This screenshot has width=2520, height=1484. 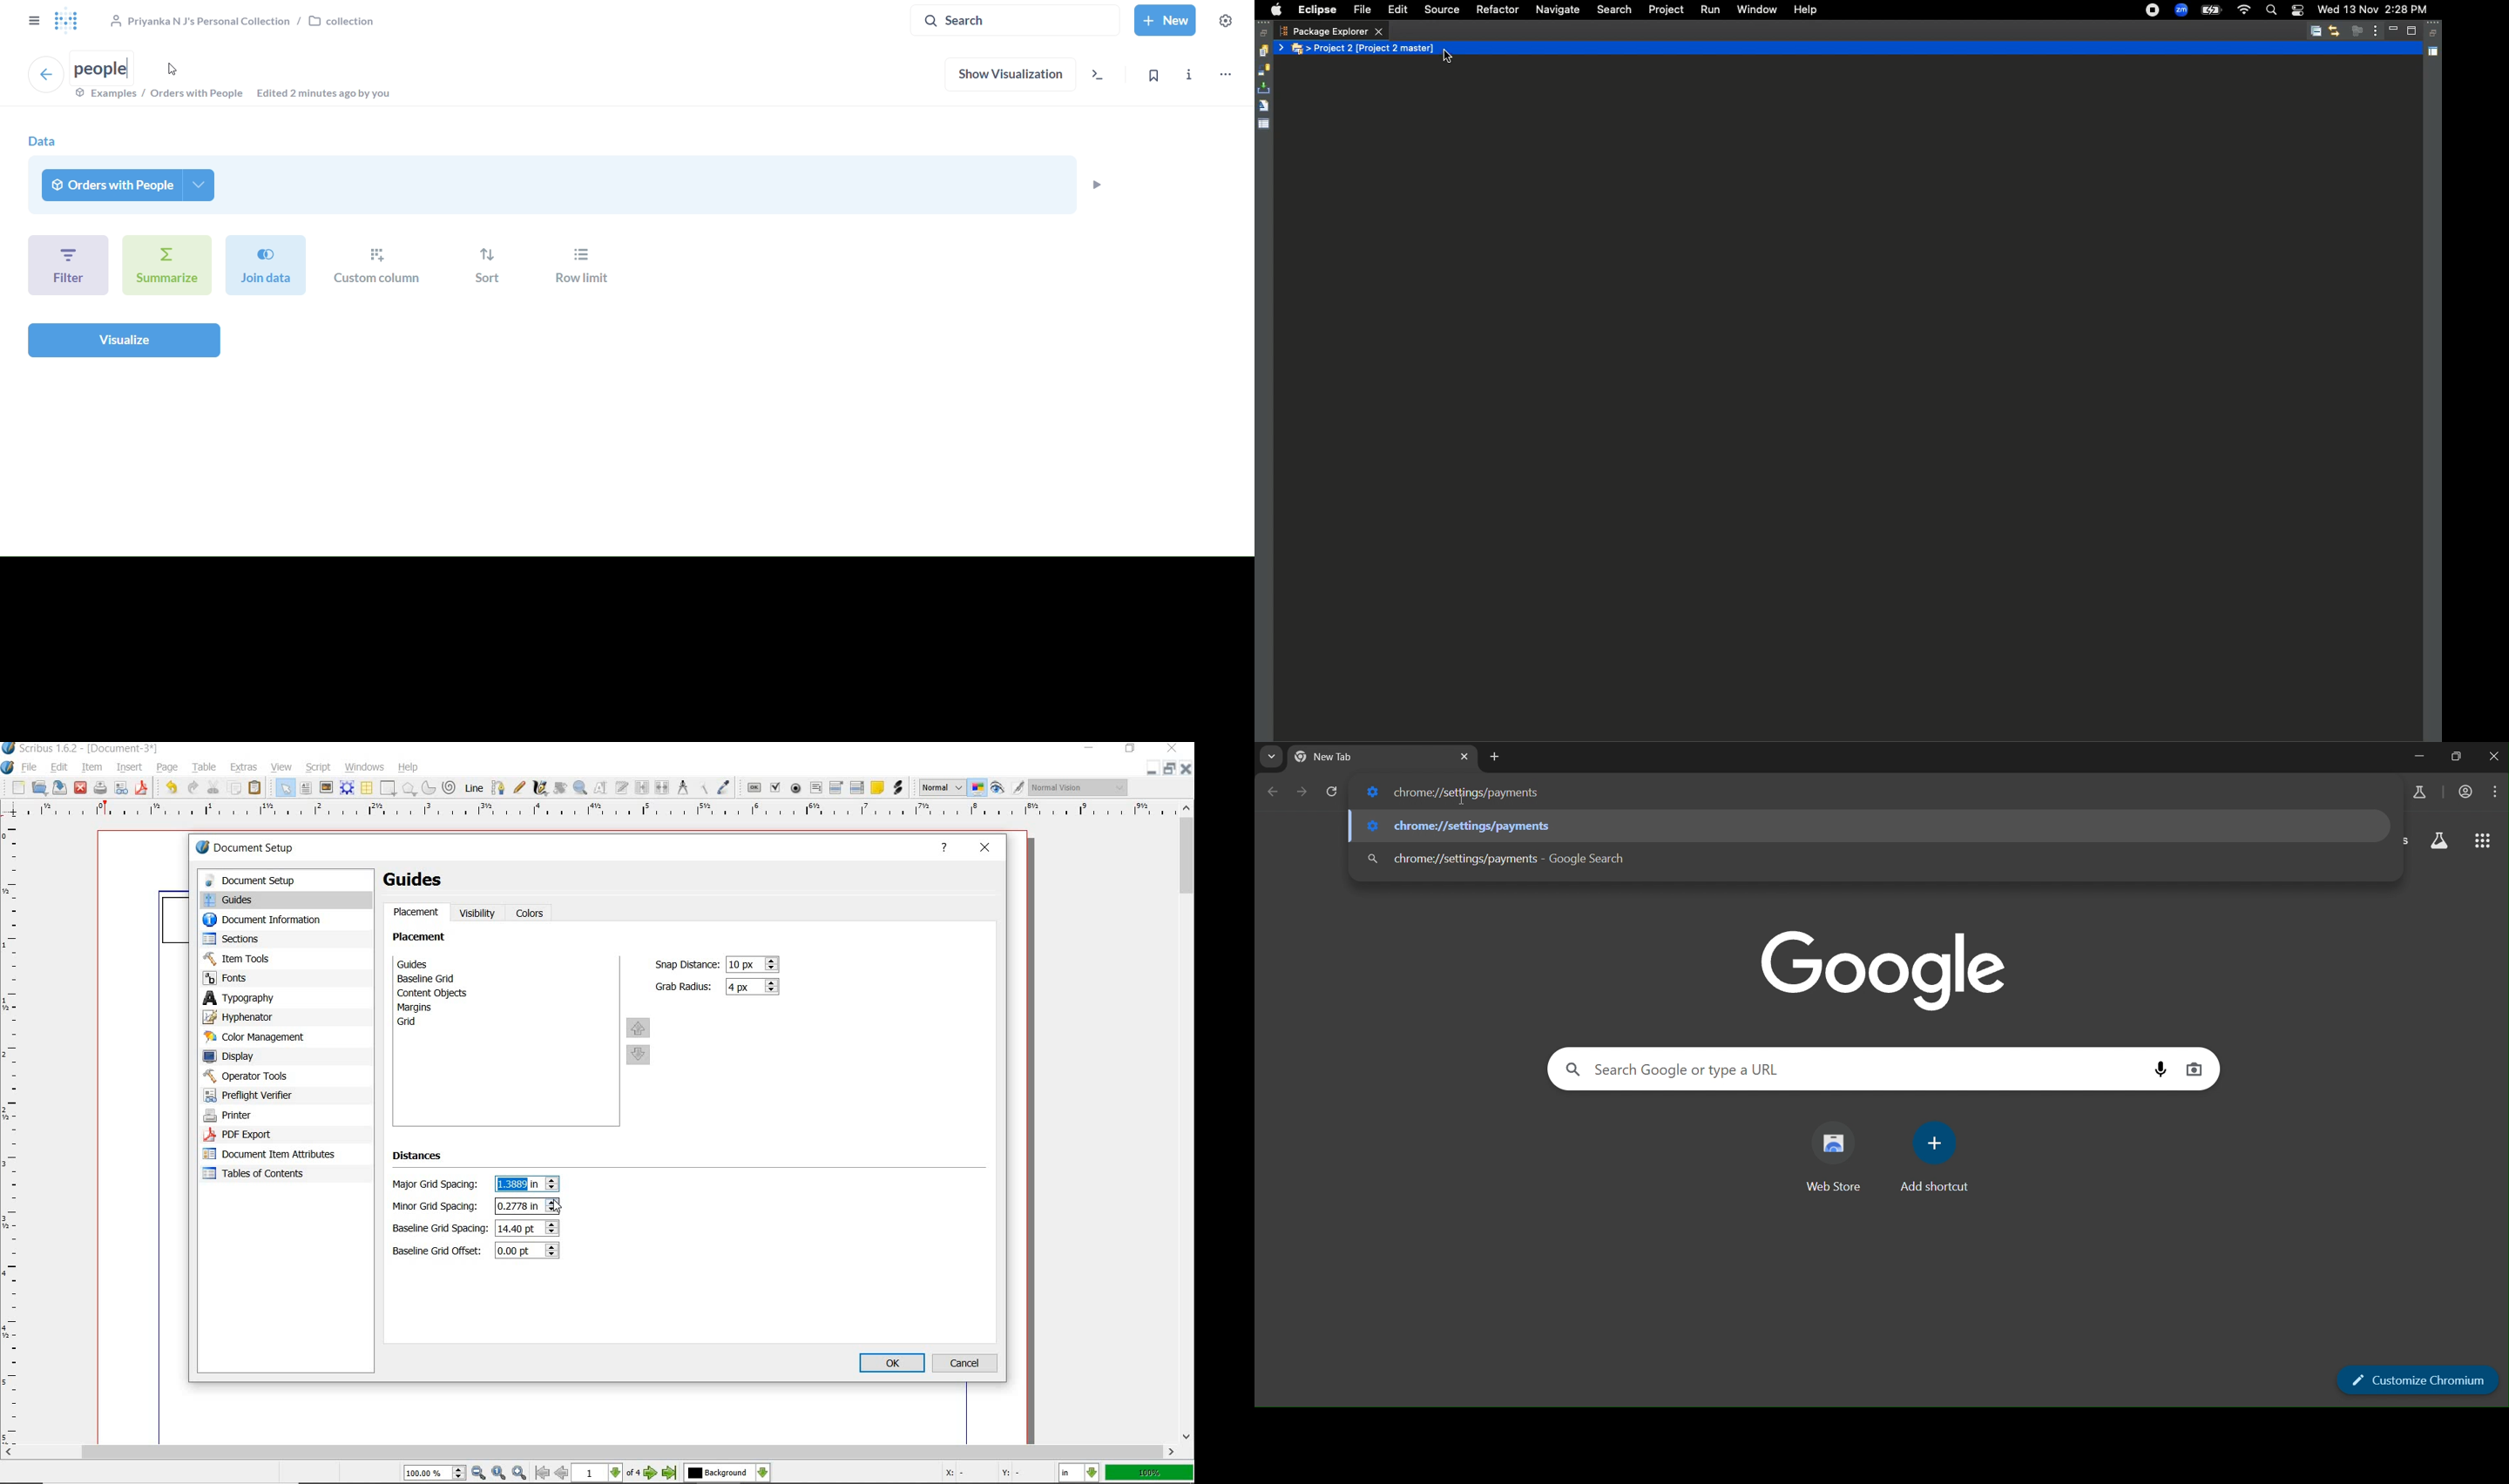 What do you see at coordinates (1464, 800) in the screenshot?
I see `cursor` at bounding box center [1464, 800].